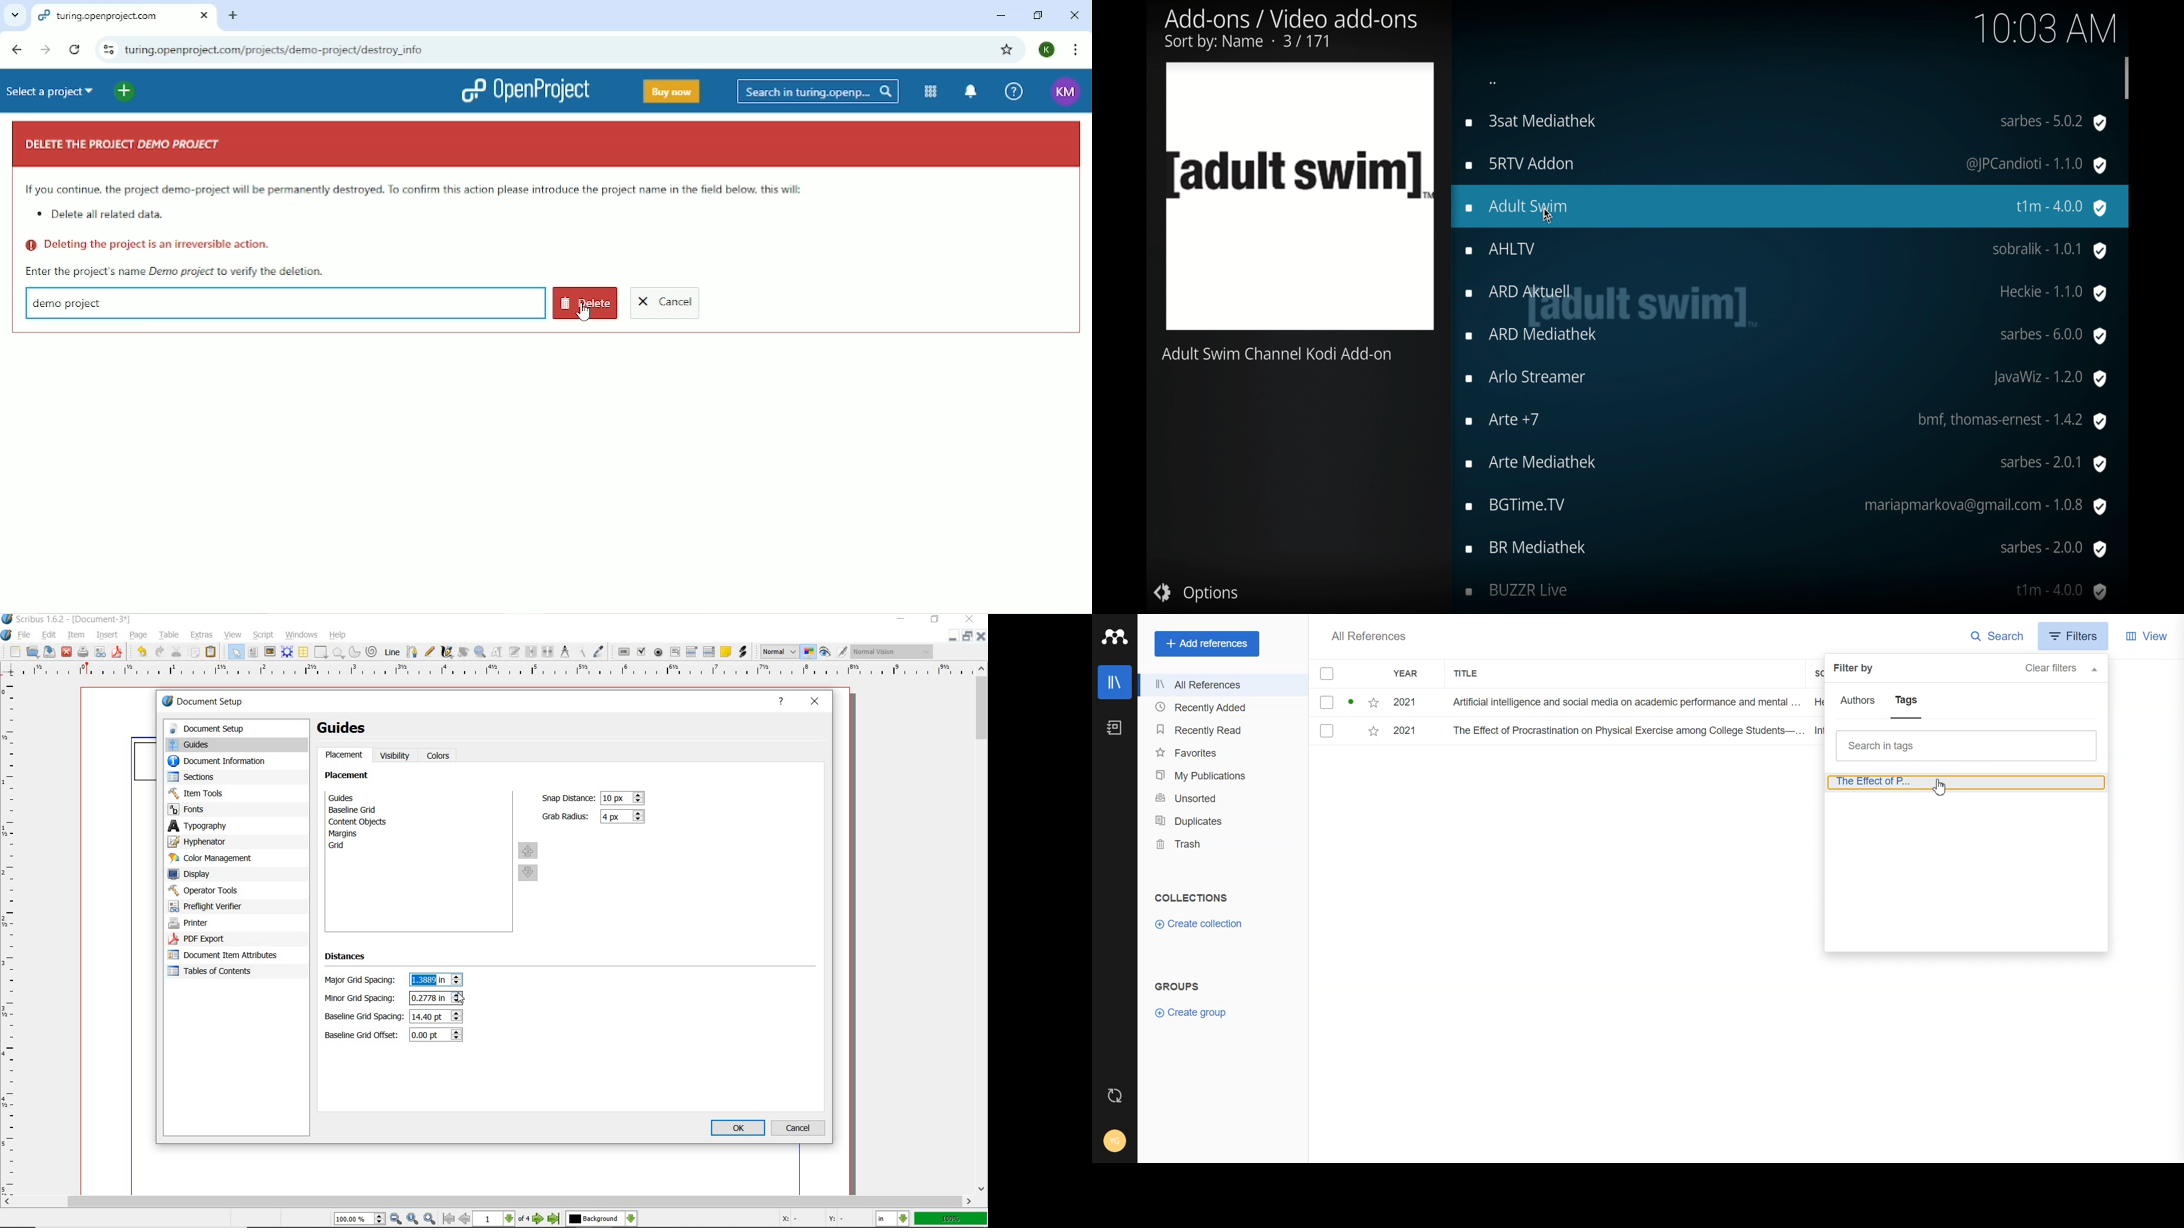 Image resolution: width=2184 pixels, height=1232 pixels. Describe the element at coordinates (194, 653) in the screenshot. I see `copy` at that location.